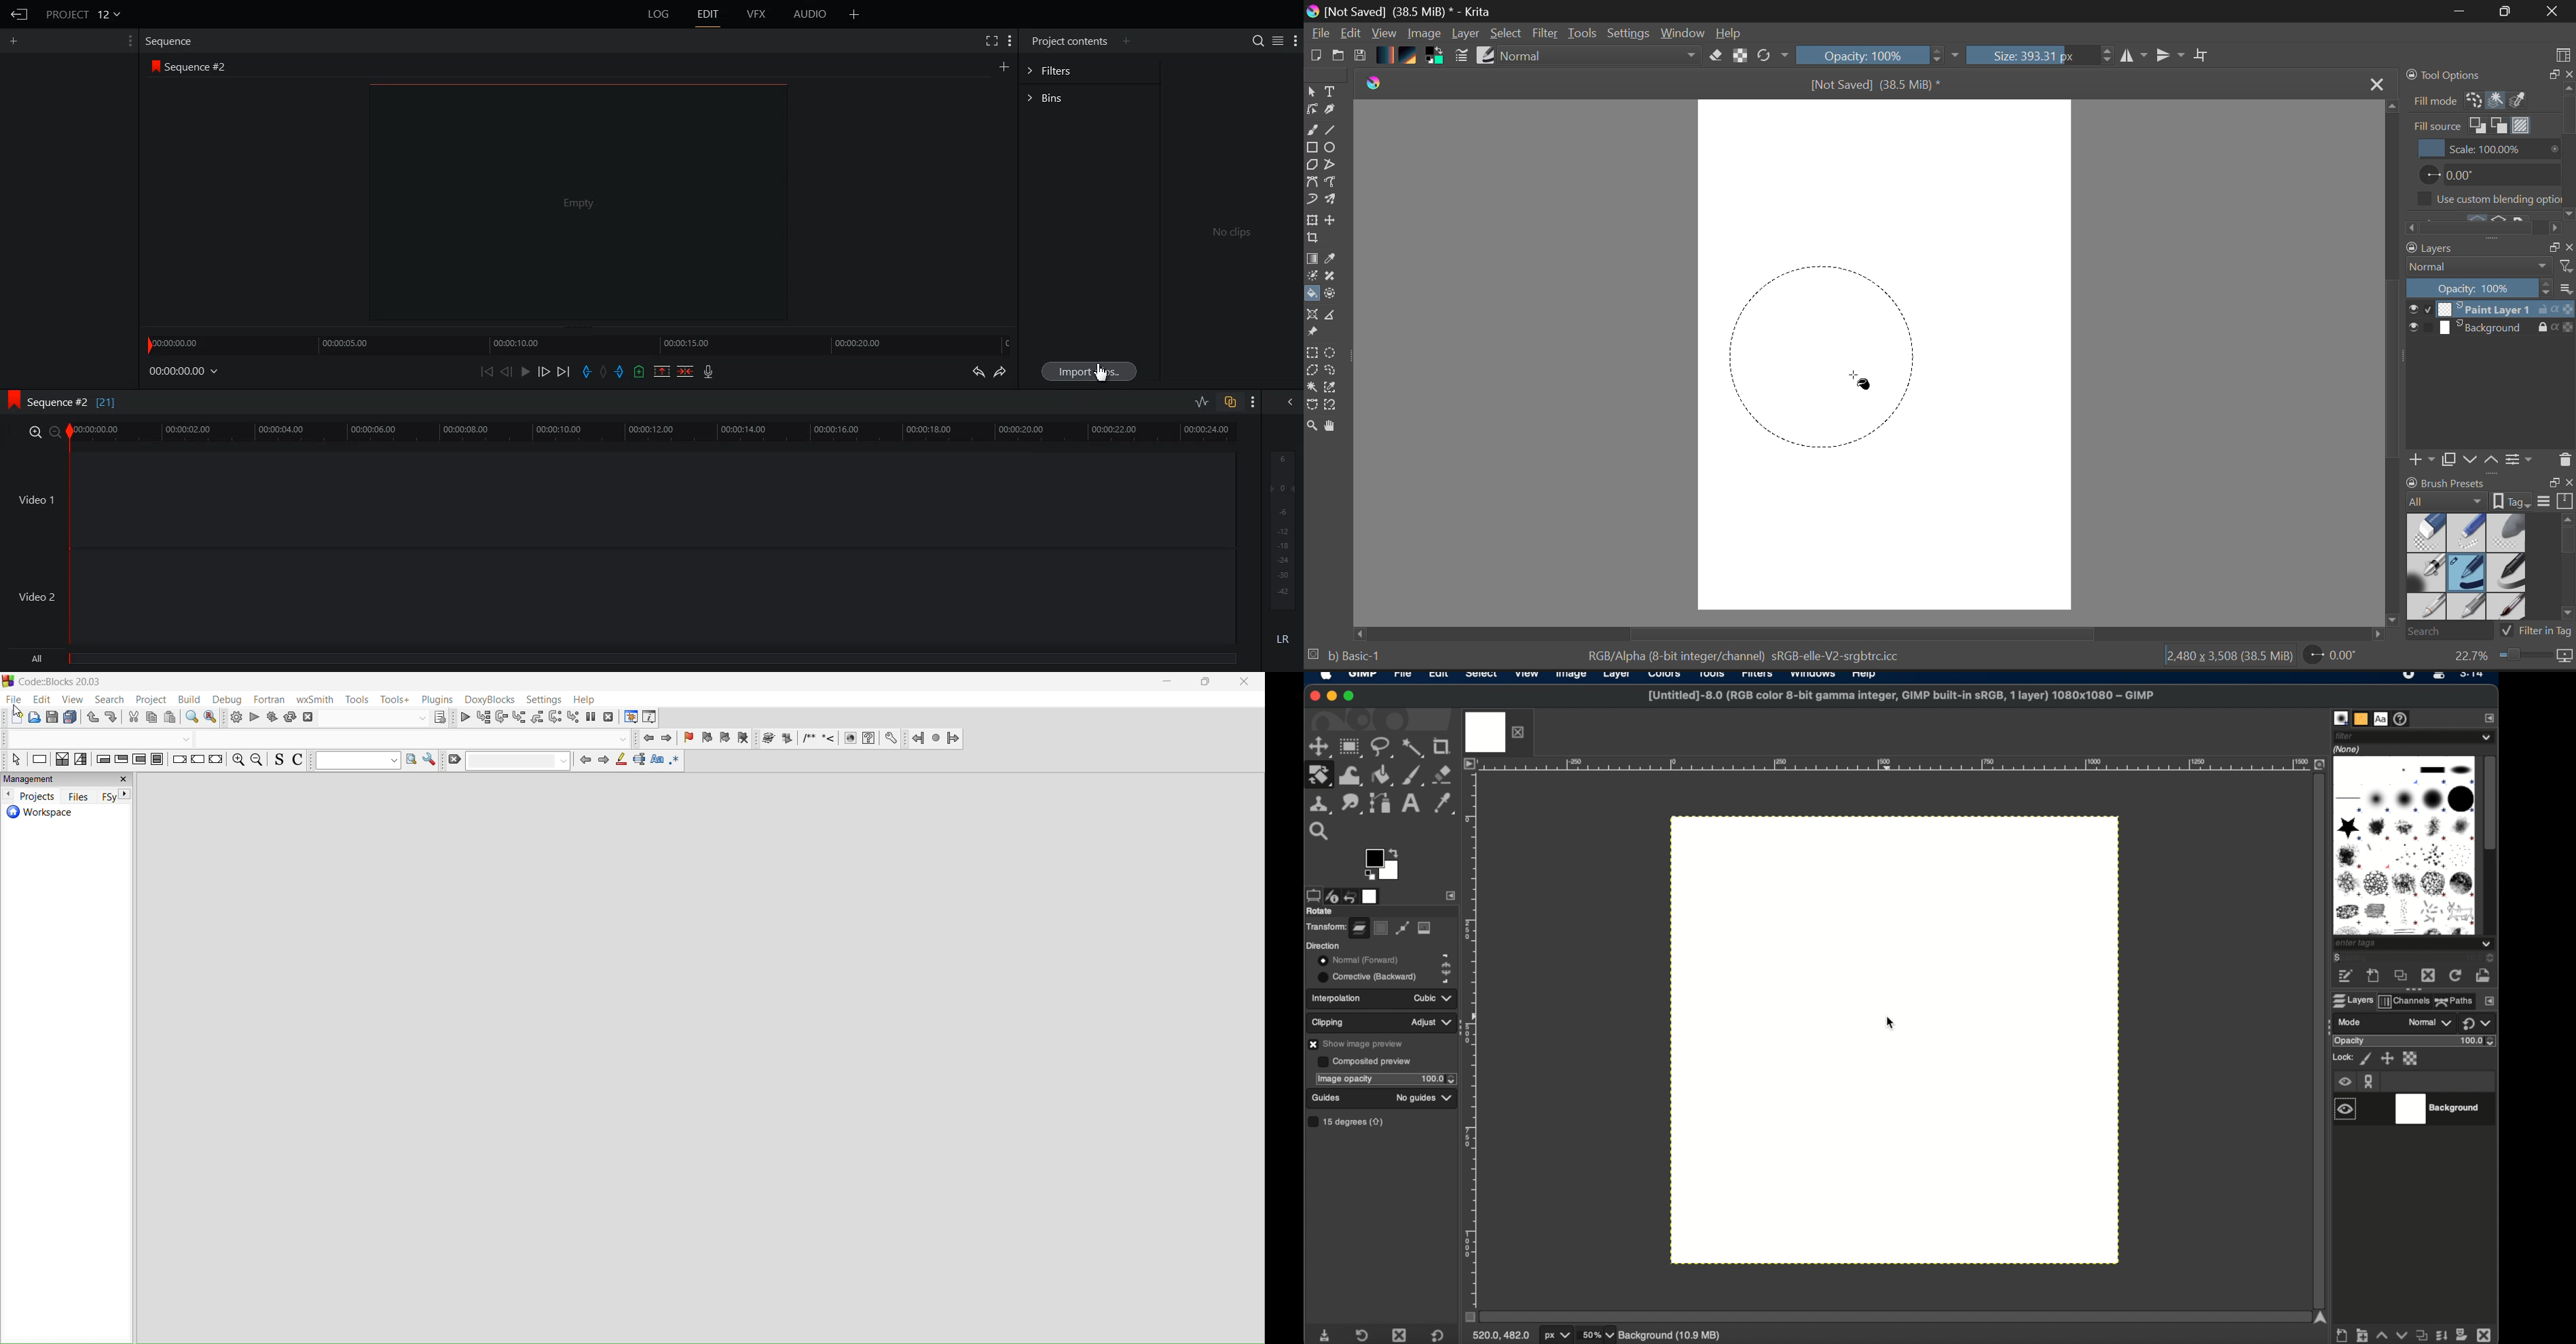 The image size is (2576, 1344). Describe the element at coordinates (745, 739) in the screenshot. I see `clear bookmark` at that location.